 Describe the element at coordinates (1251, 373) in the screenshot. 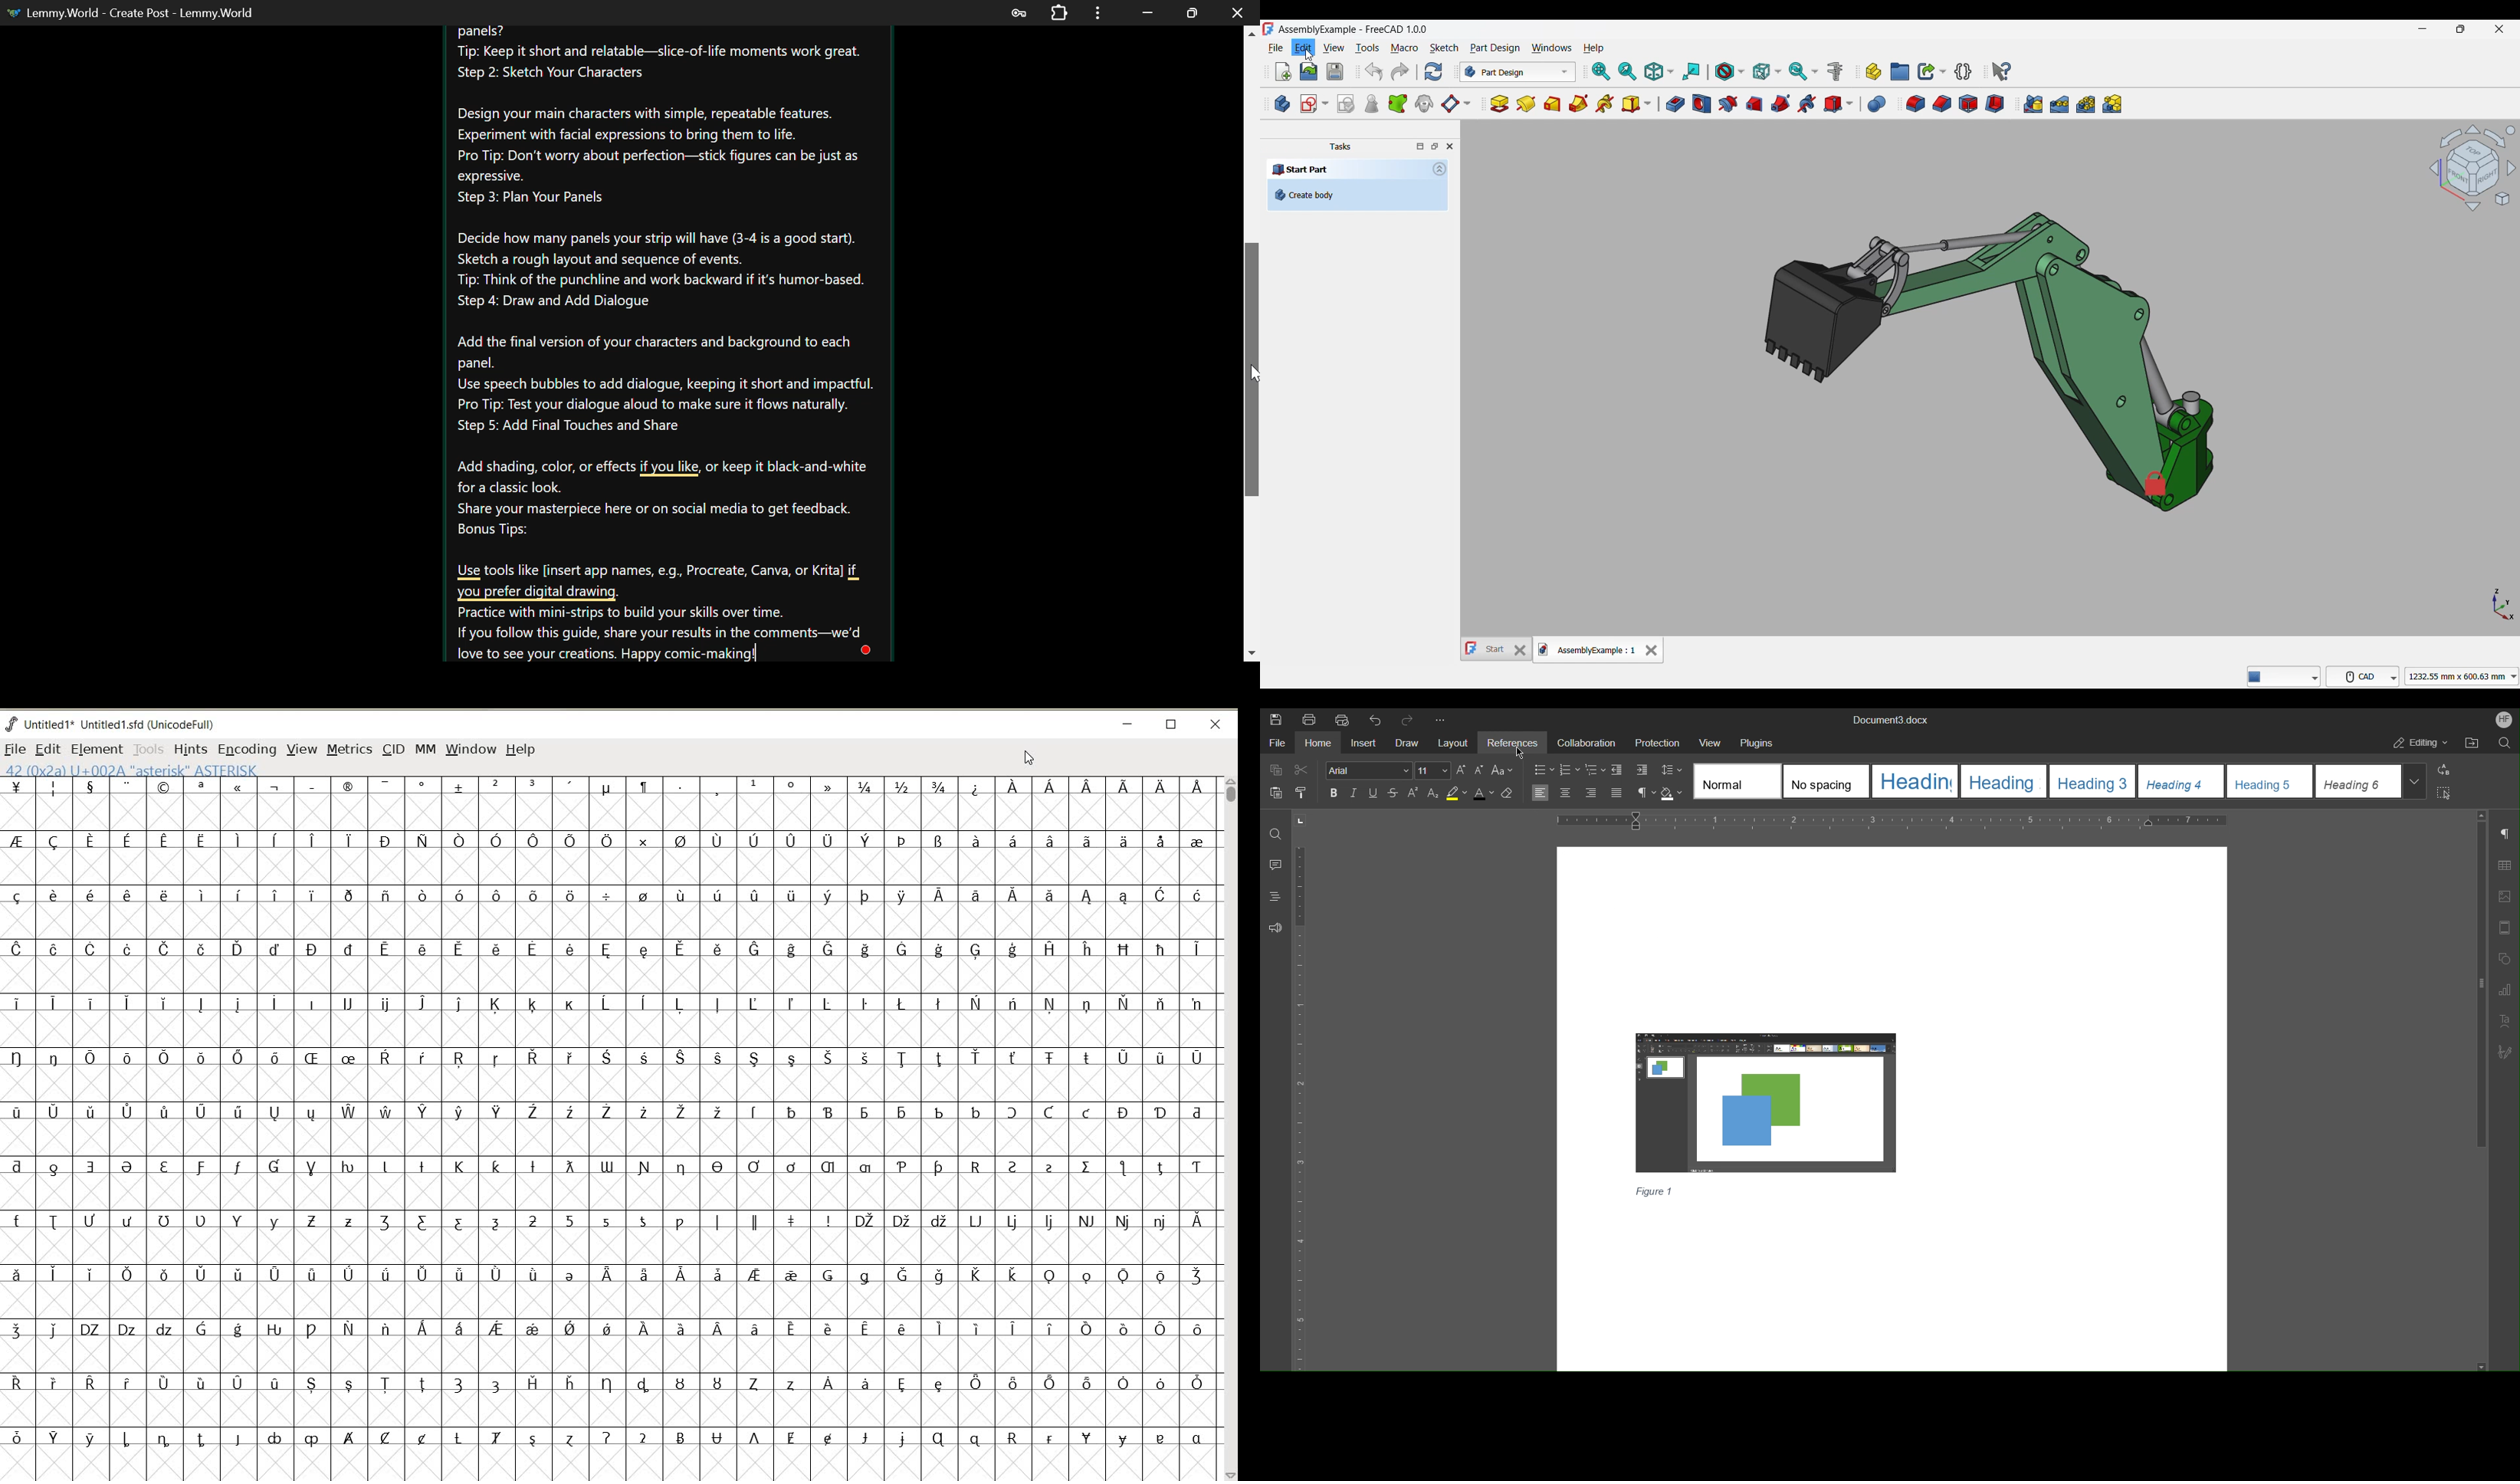

I see `MOUSE_DOWN Cursor Position` at that location.